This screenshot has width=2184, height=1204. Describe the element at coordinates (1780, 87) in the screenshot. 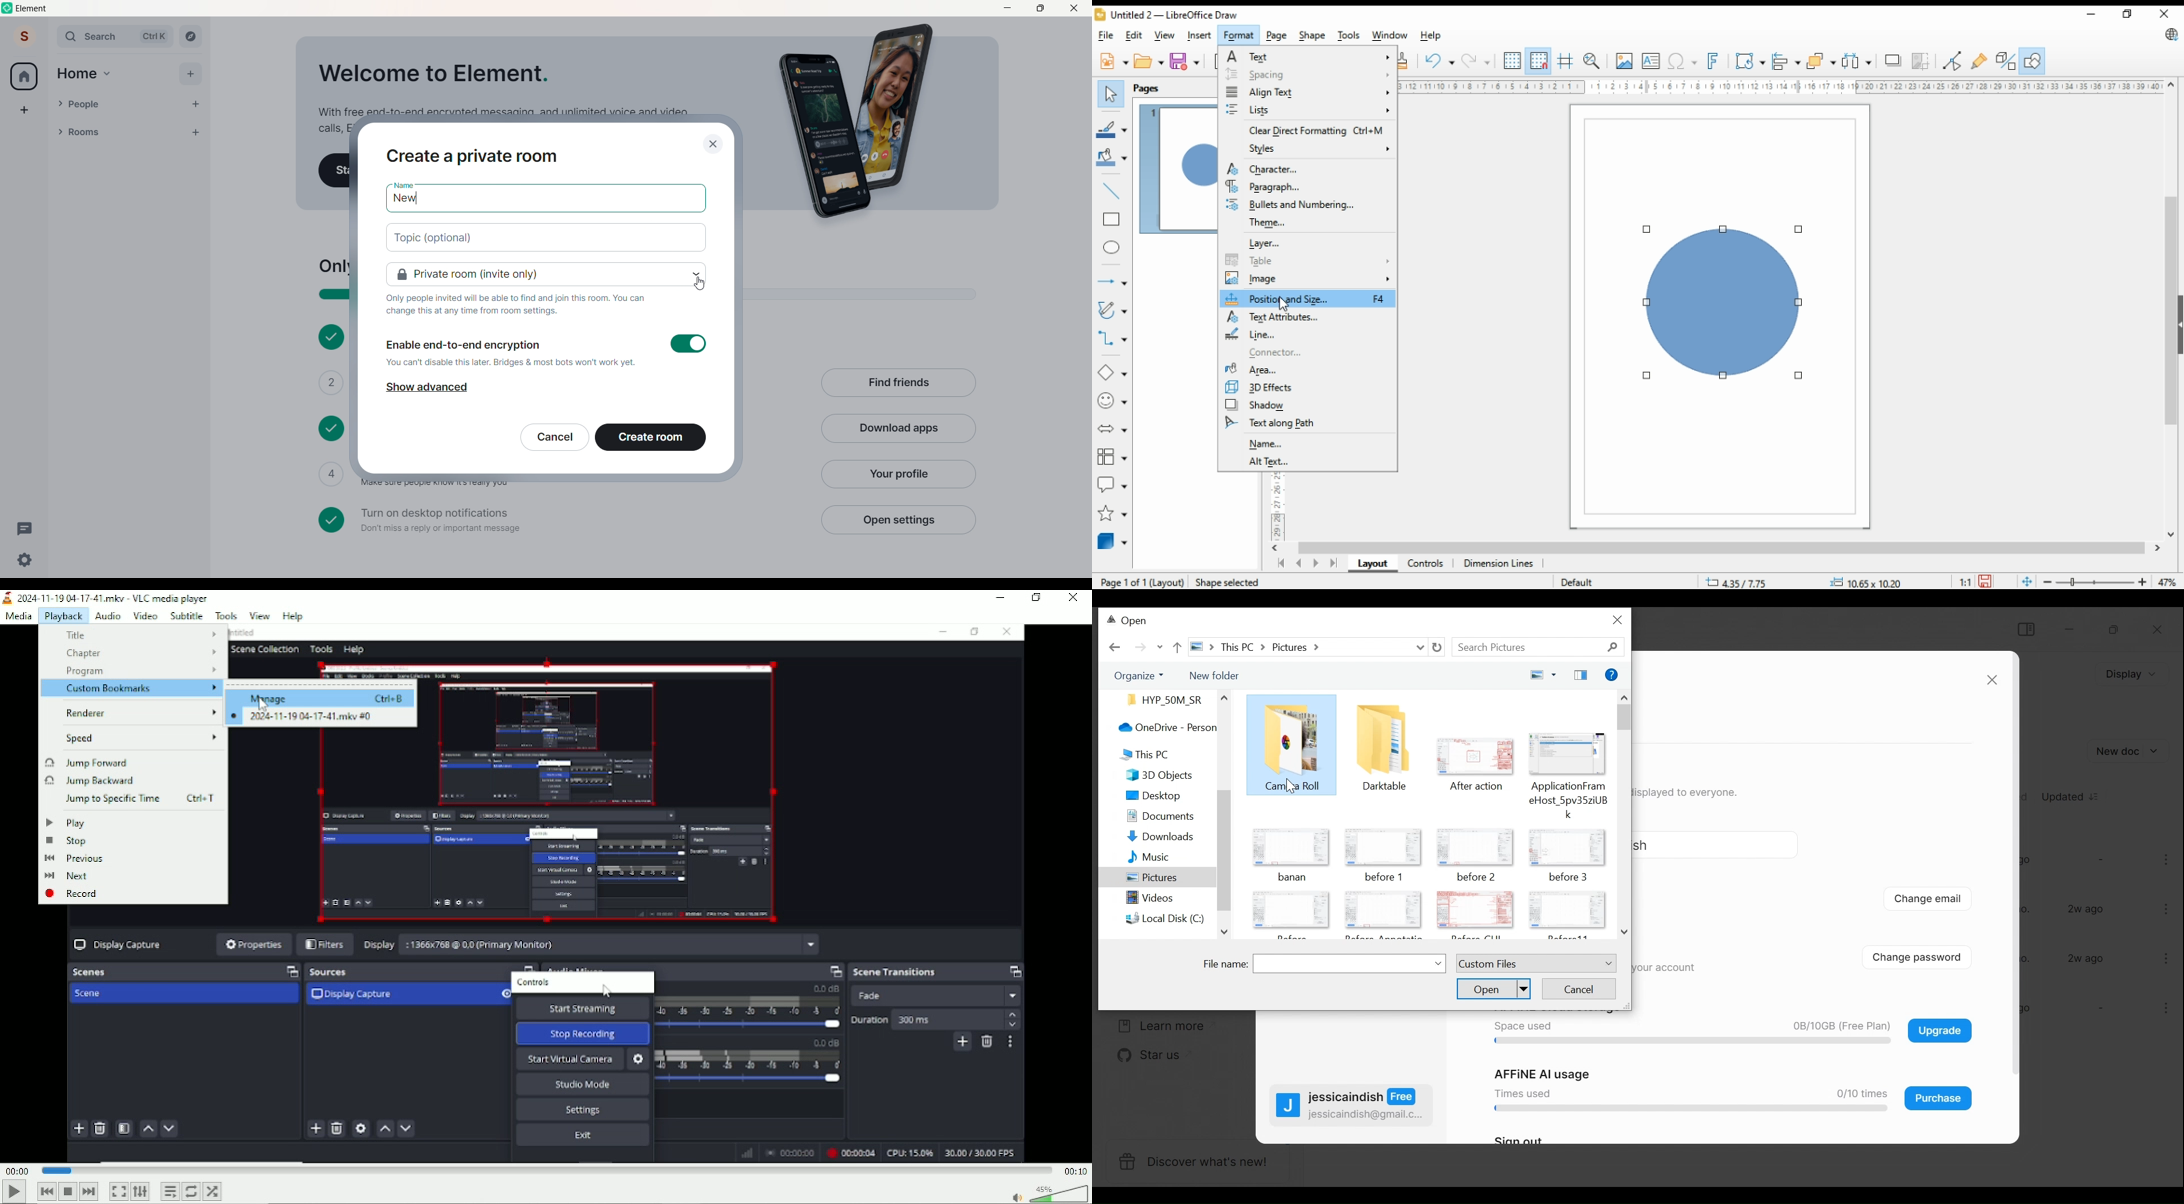

I see `Ruler` at that location.